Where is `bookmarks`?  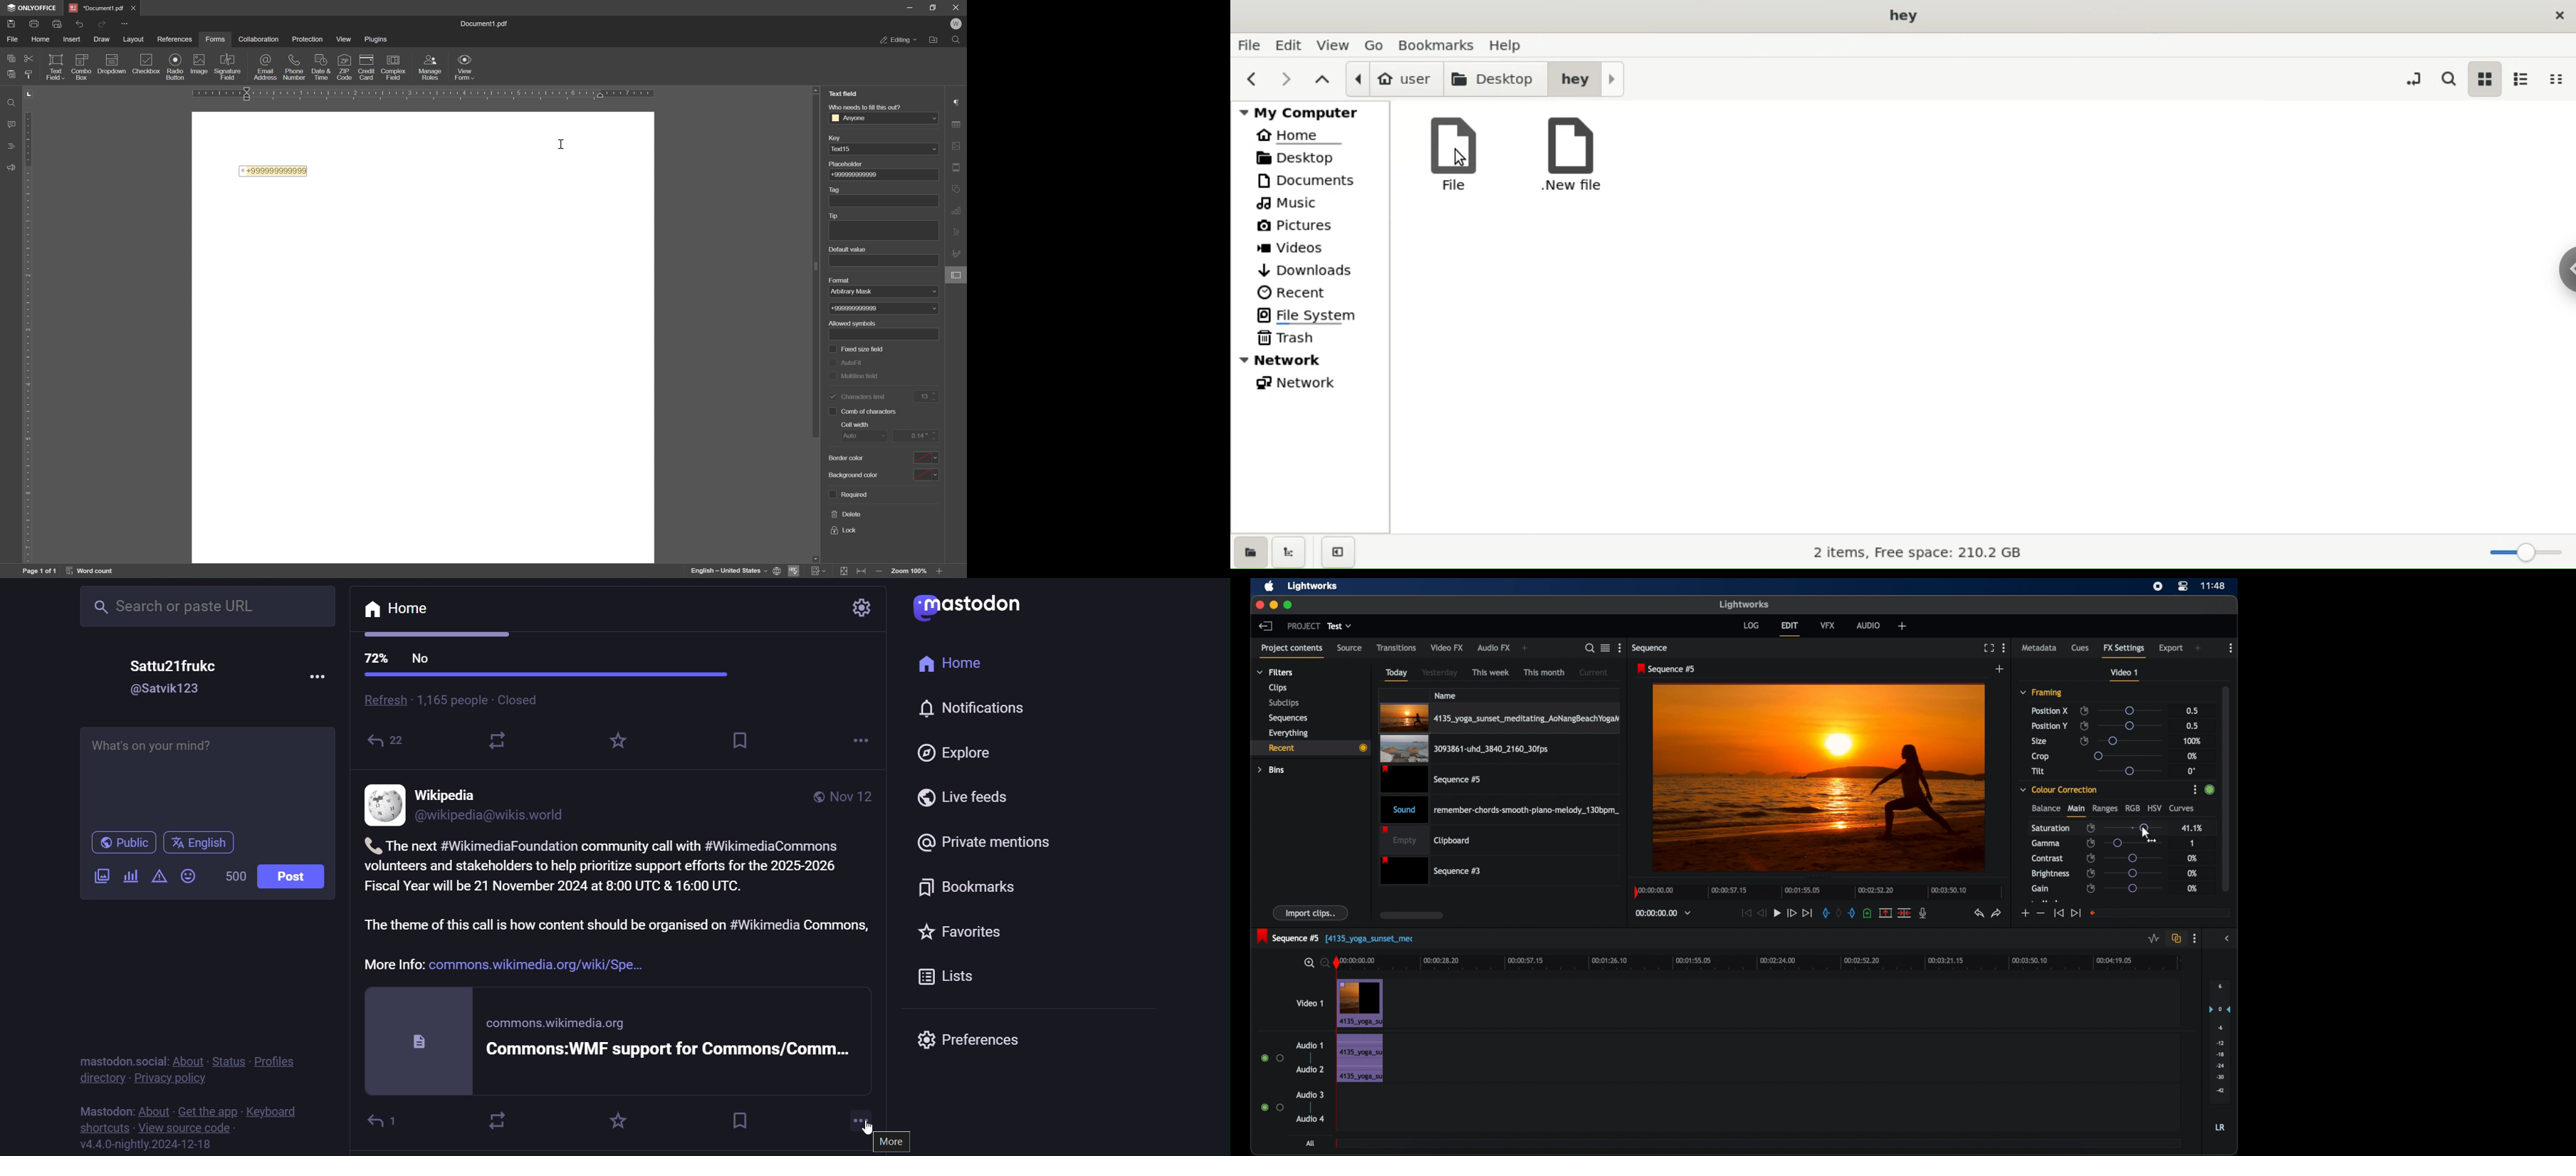
bookmarks is located at coordinates (1436, 43).